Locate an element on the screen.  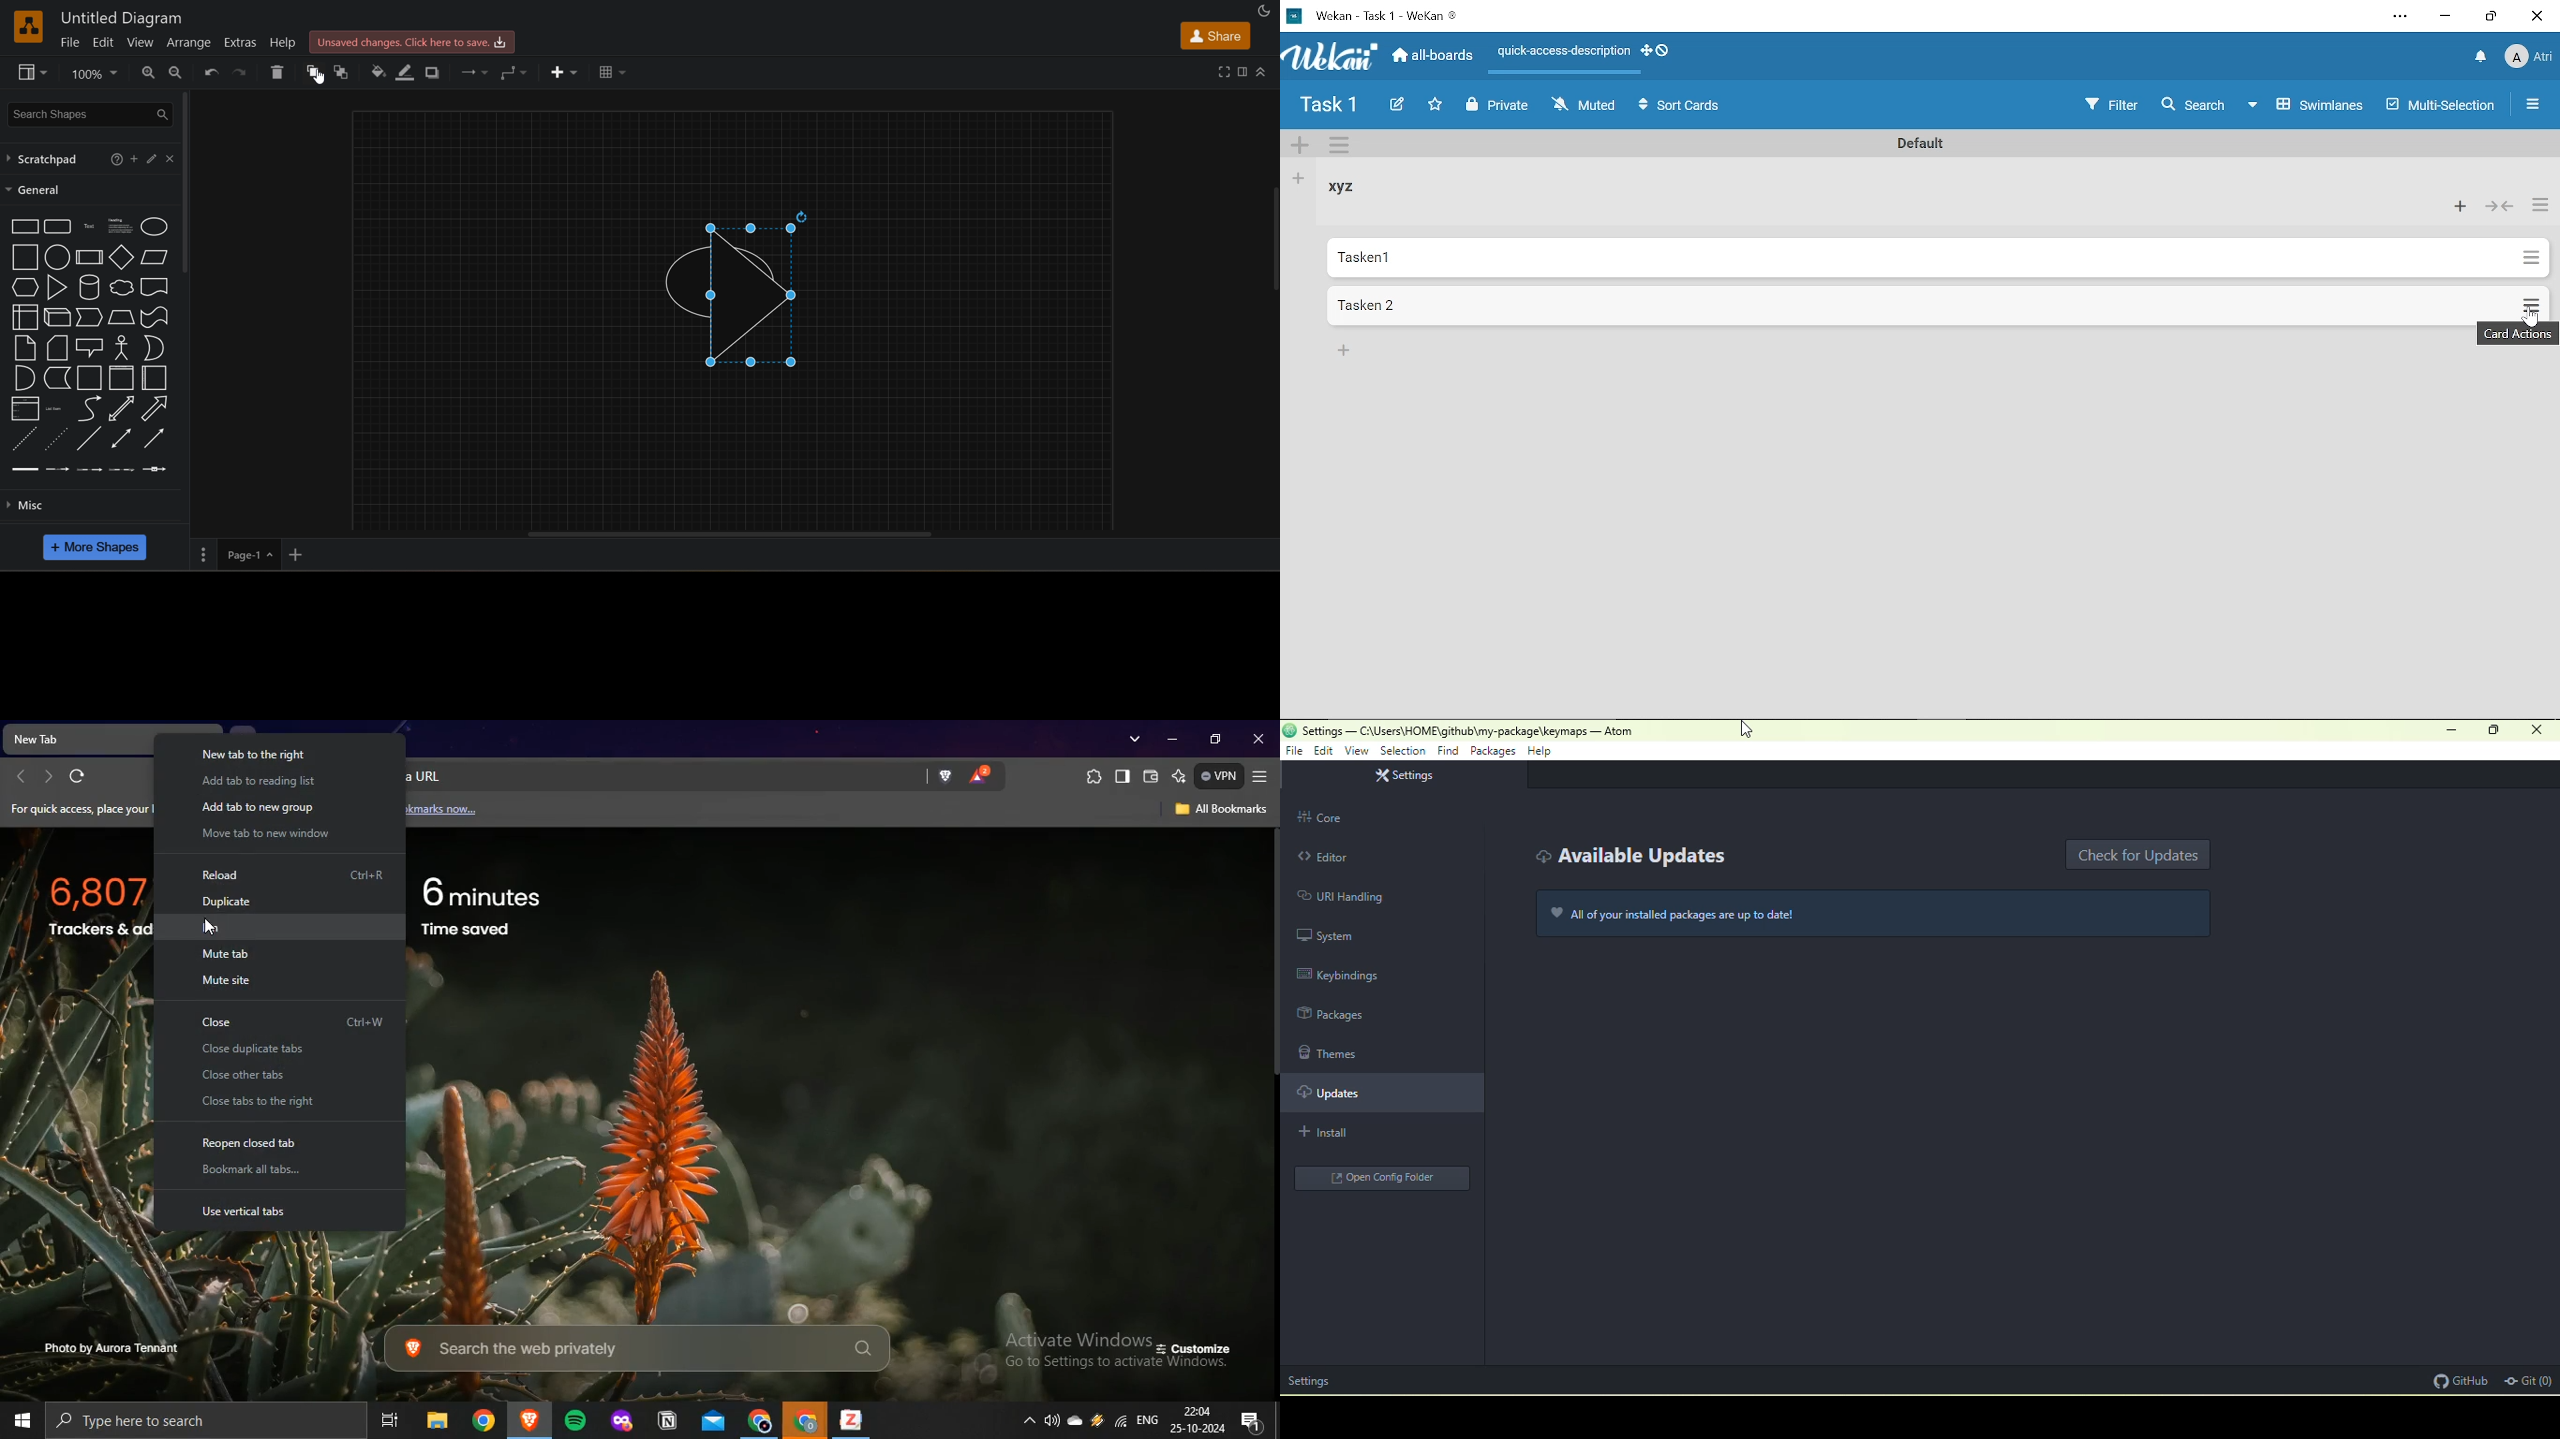
to front is located at coordinates (311, 71).